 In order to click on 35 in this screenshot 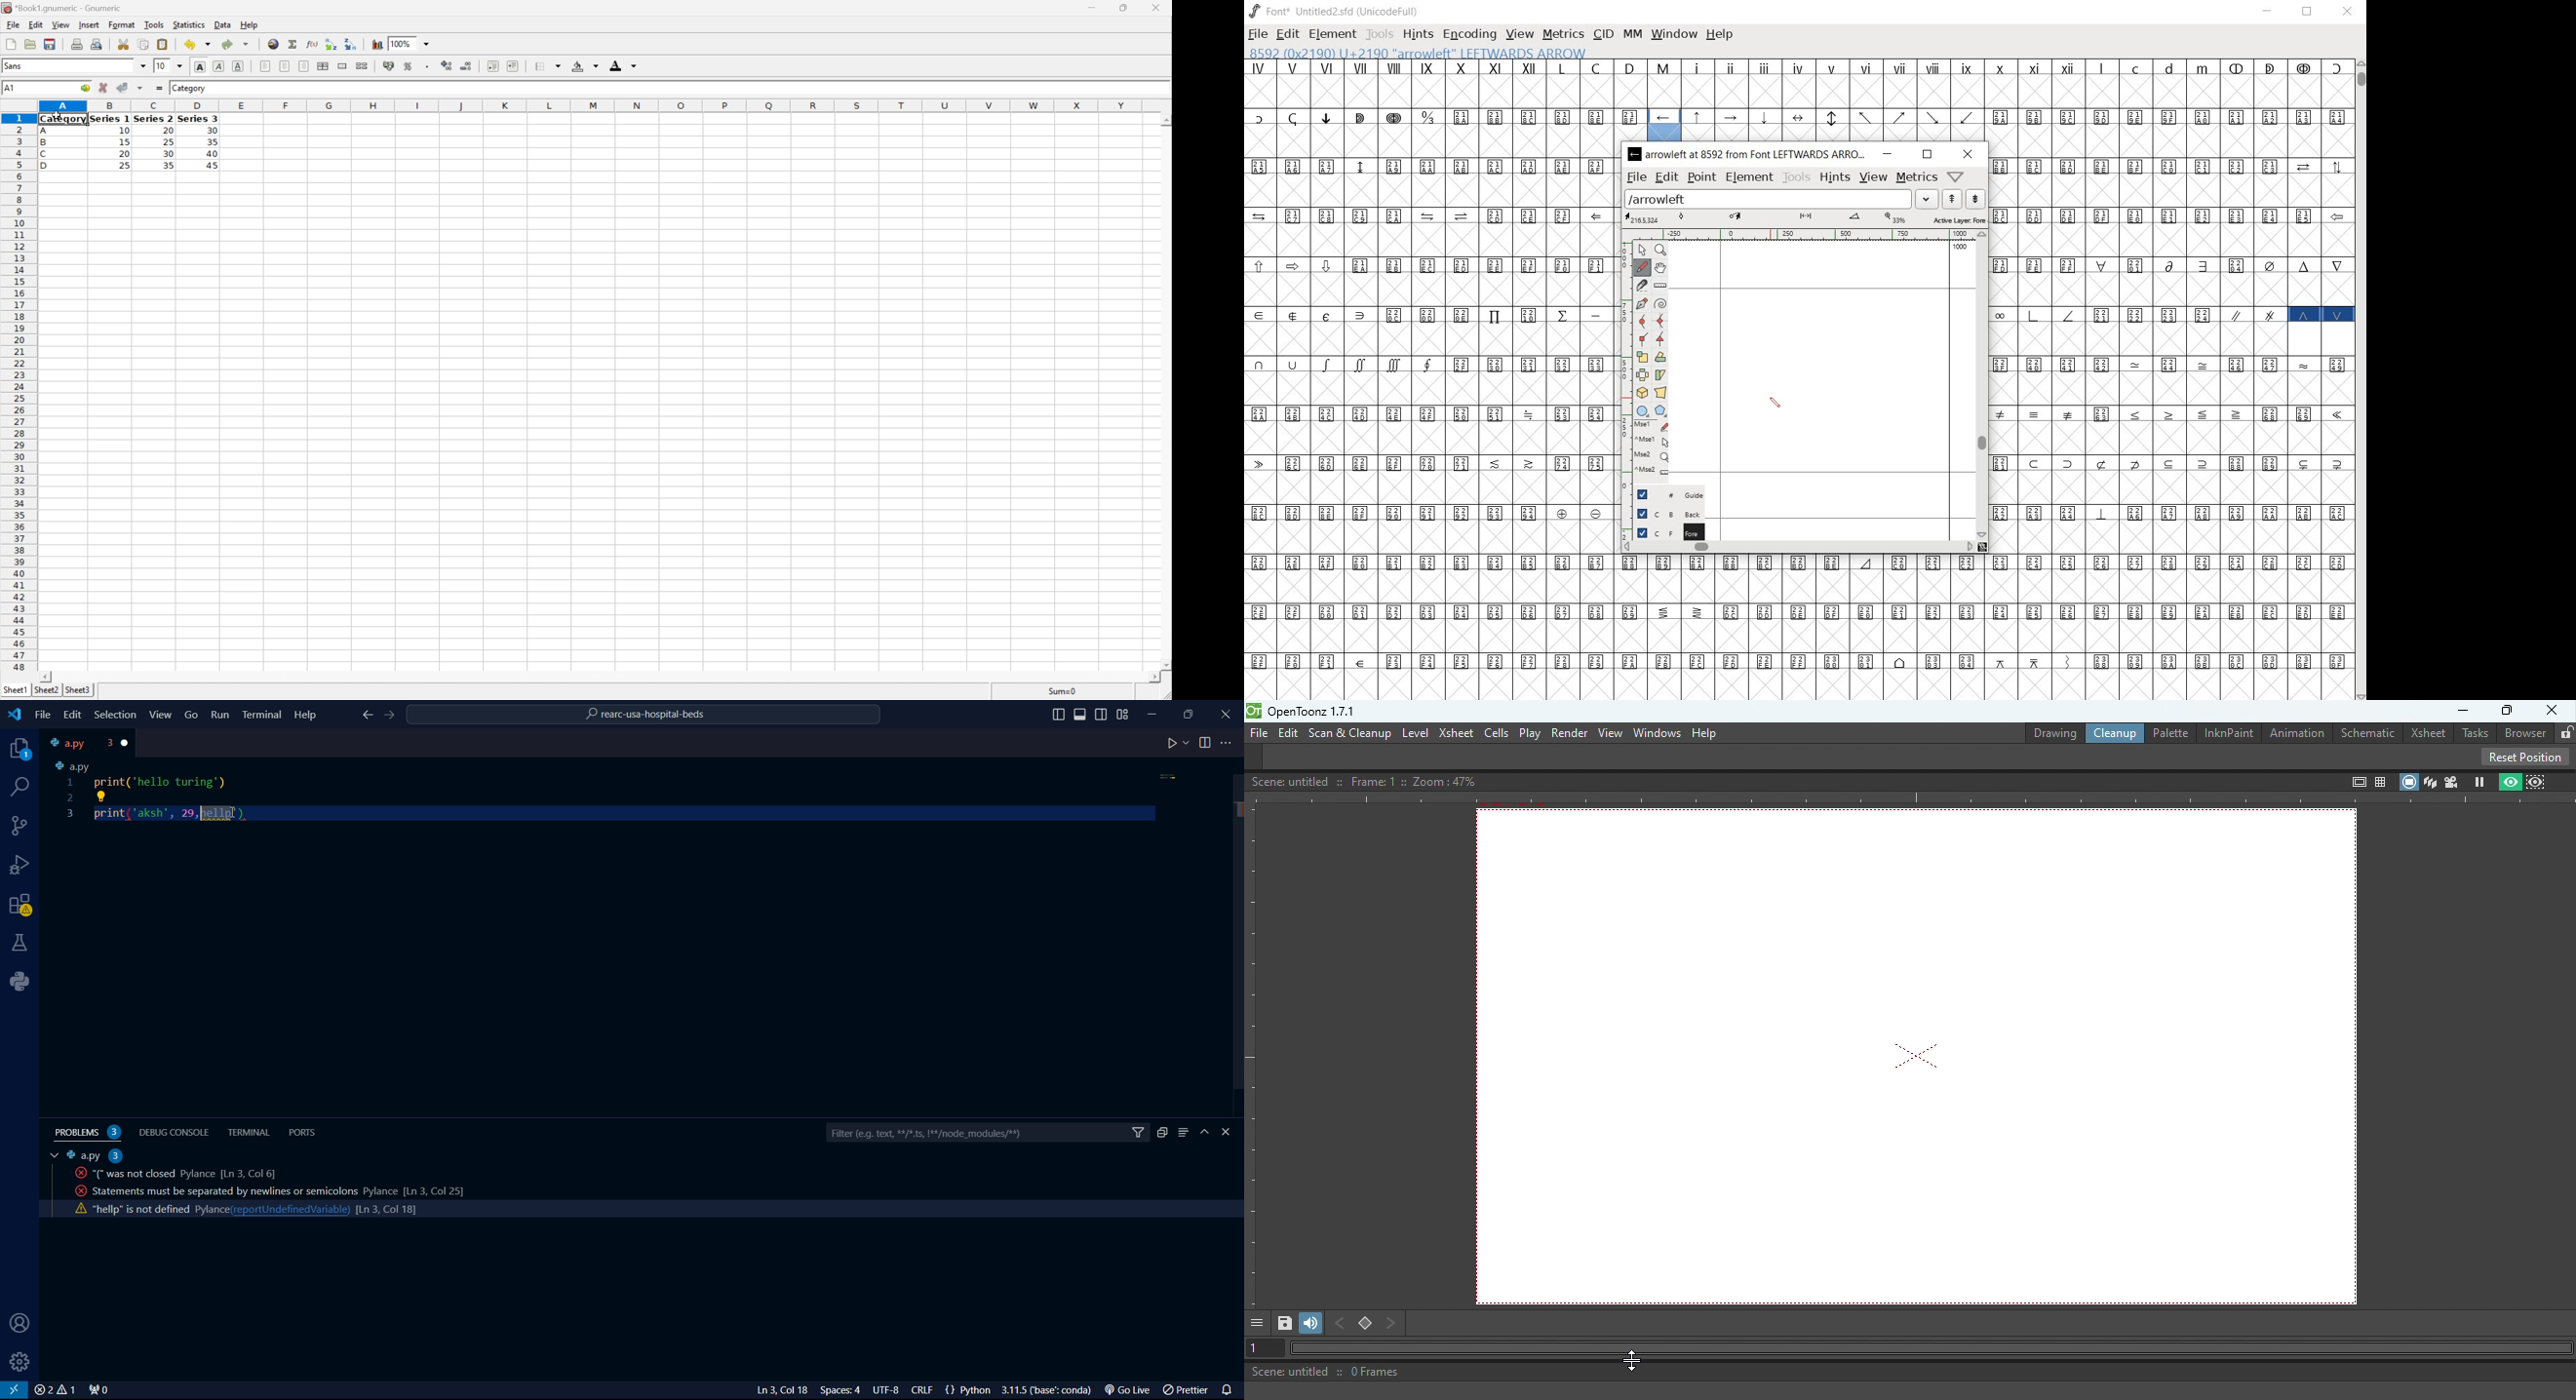, I will do `click(213, 142)`.